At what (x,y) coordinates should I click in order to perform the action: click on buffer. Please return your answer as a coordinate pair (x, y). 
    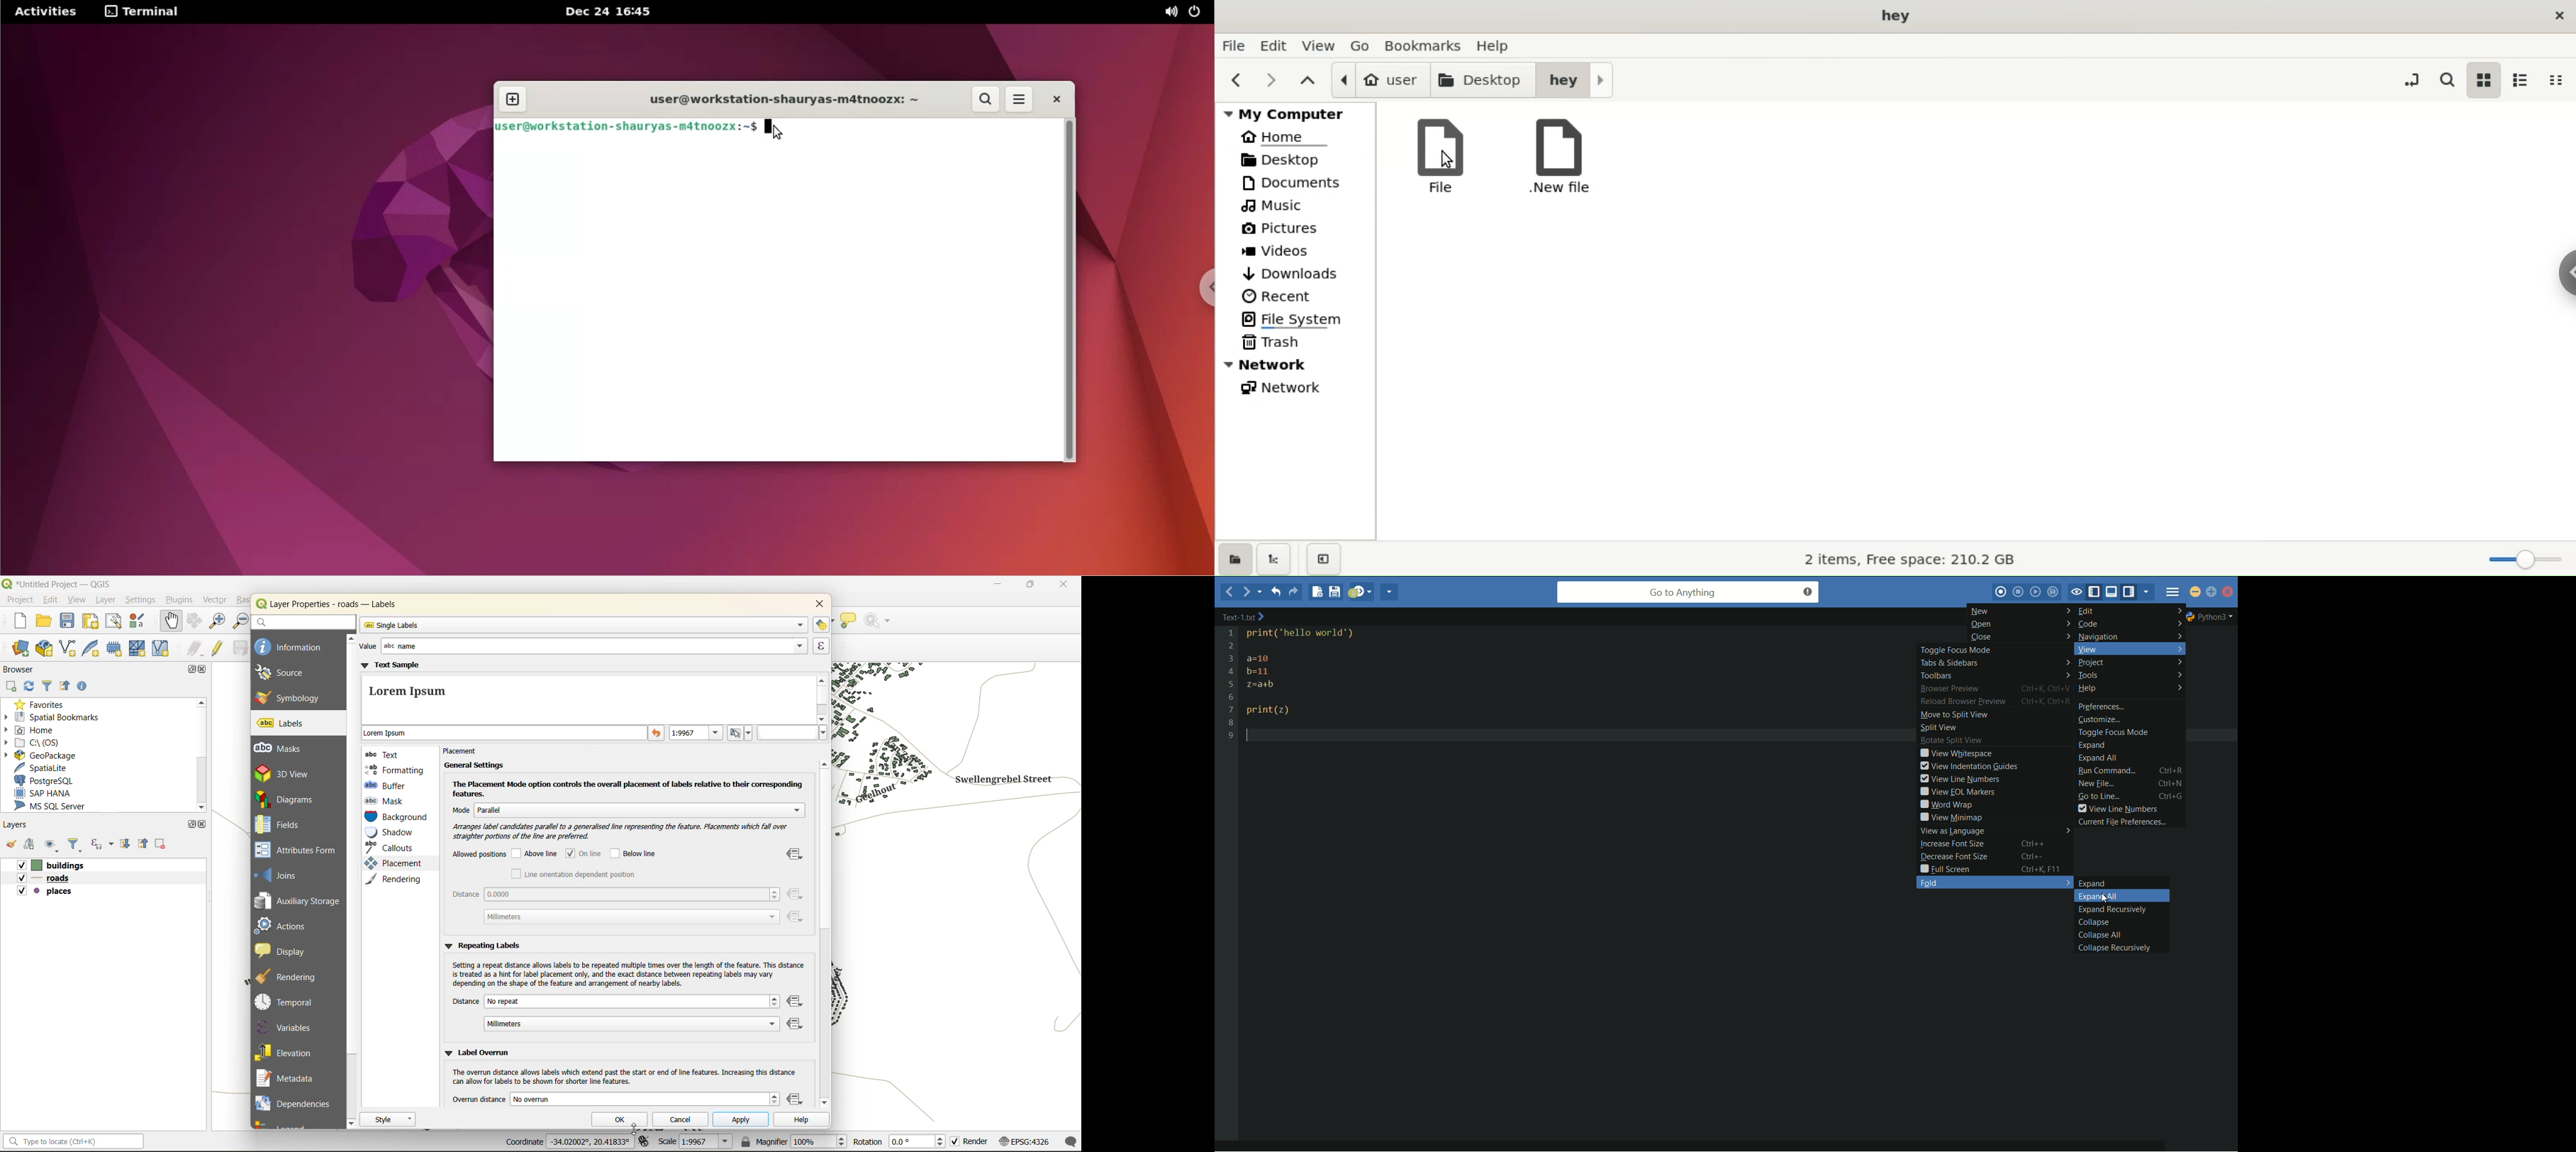
    Looking at the image, I should click on (388, 785).